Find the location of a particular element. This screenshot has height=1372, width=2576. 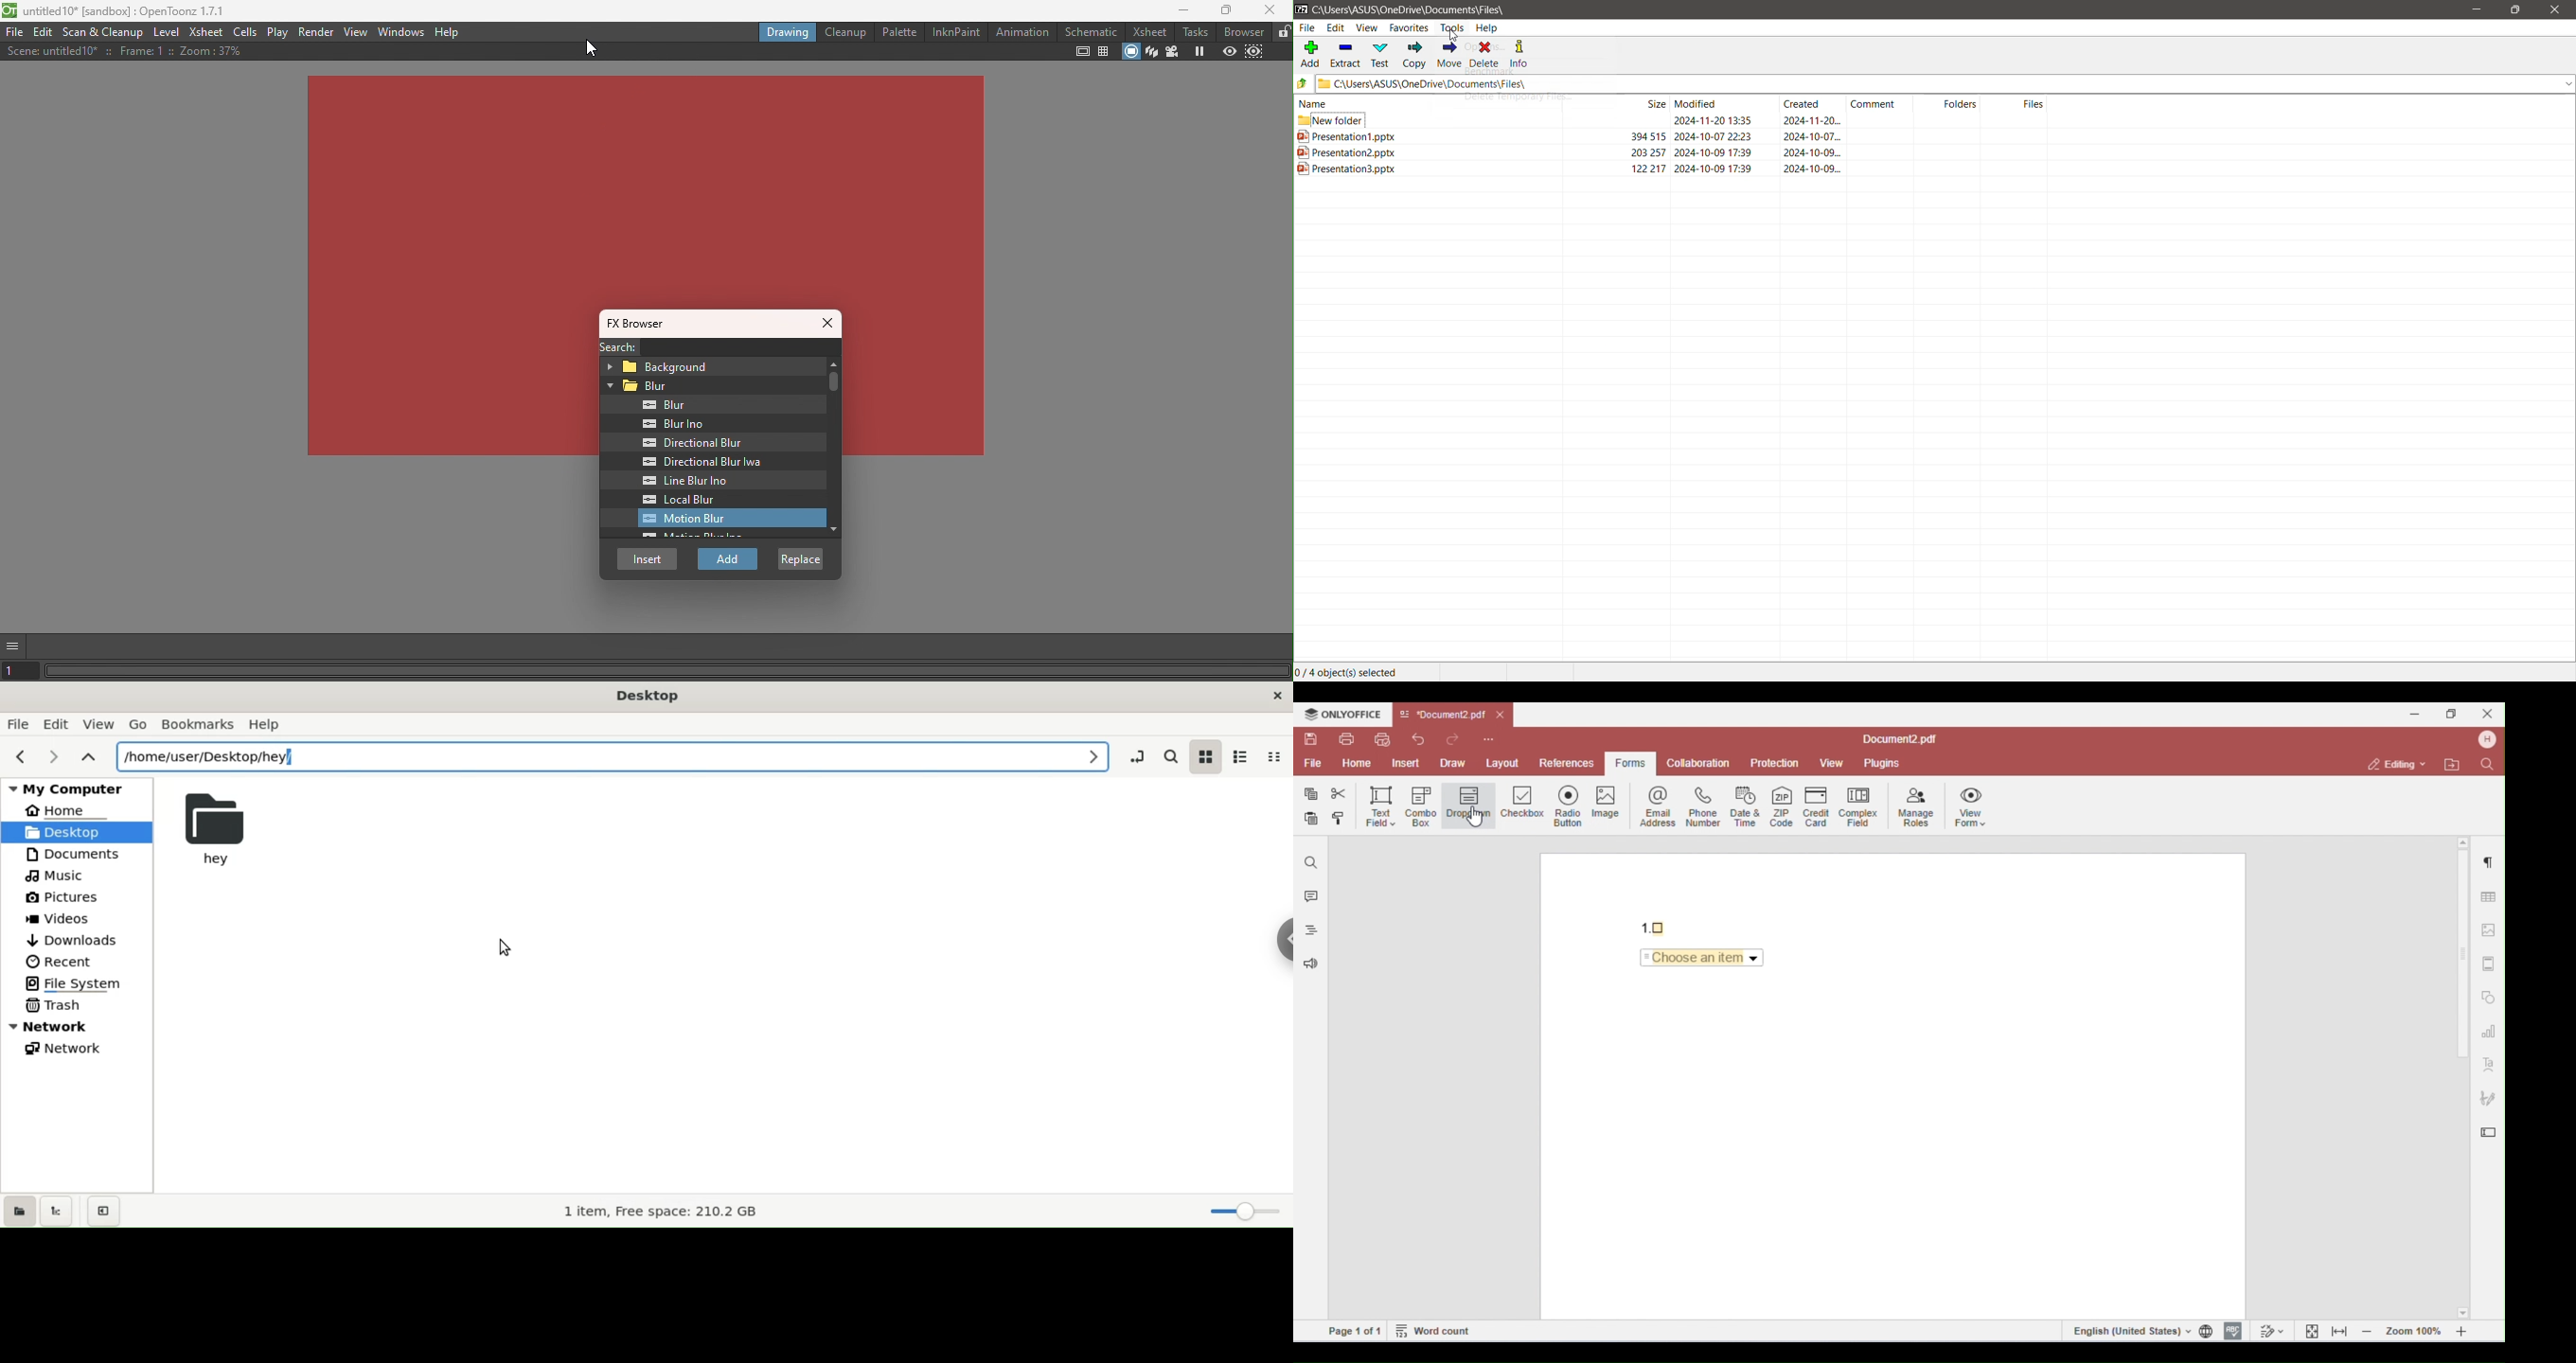

pictures is located at coordinates (65, 898).